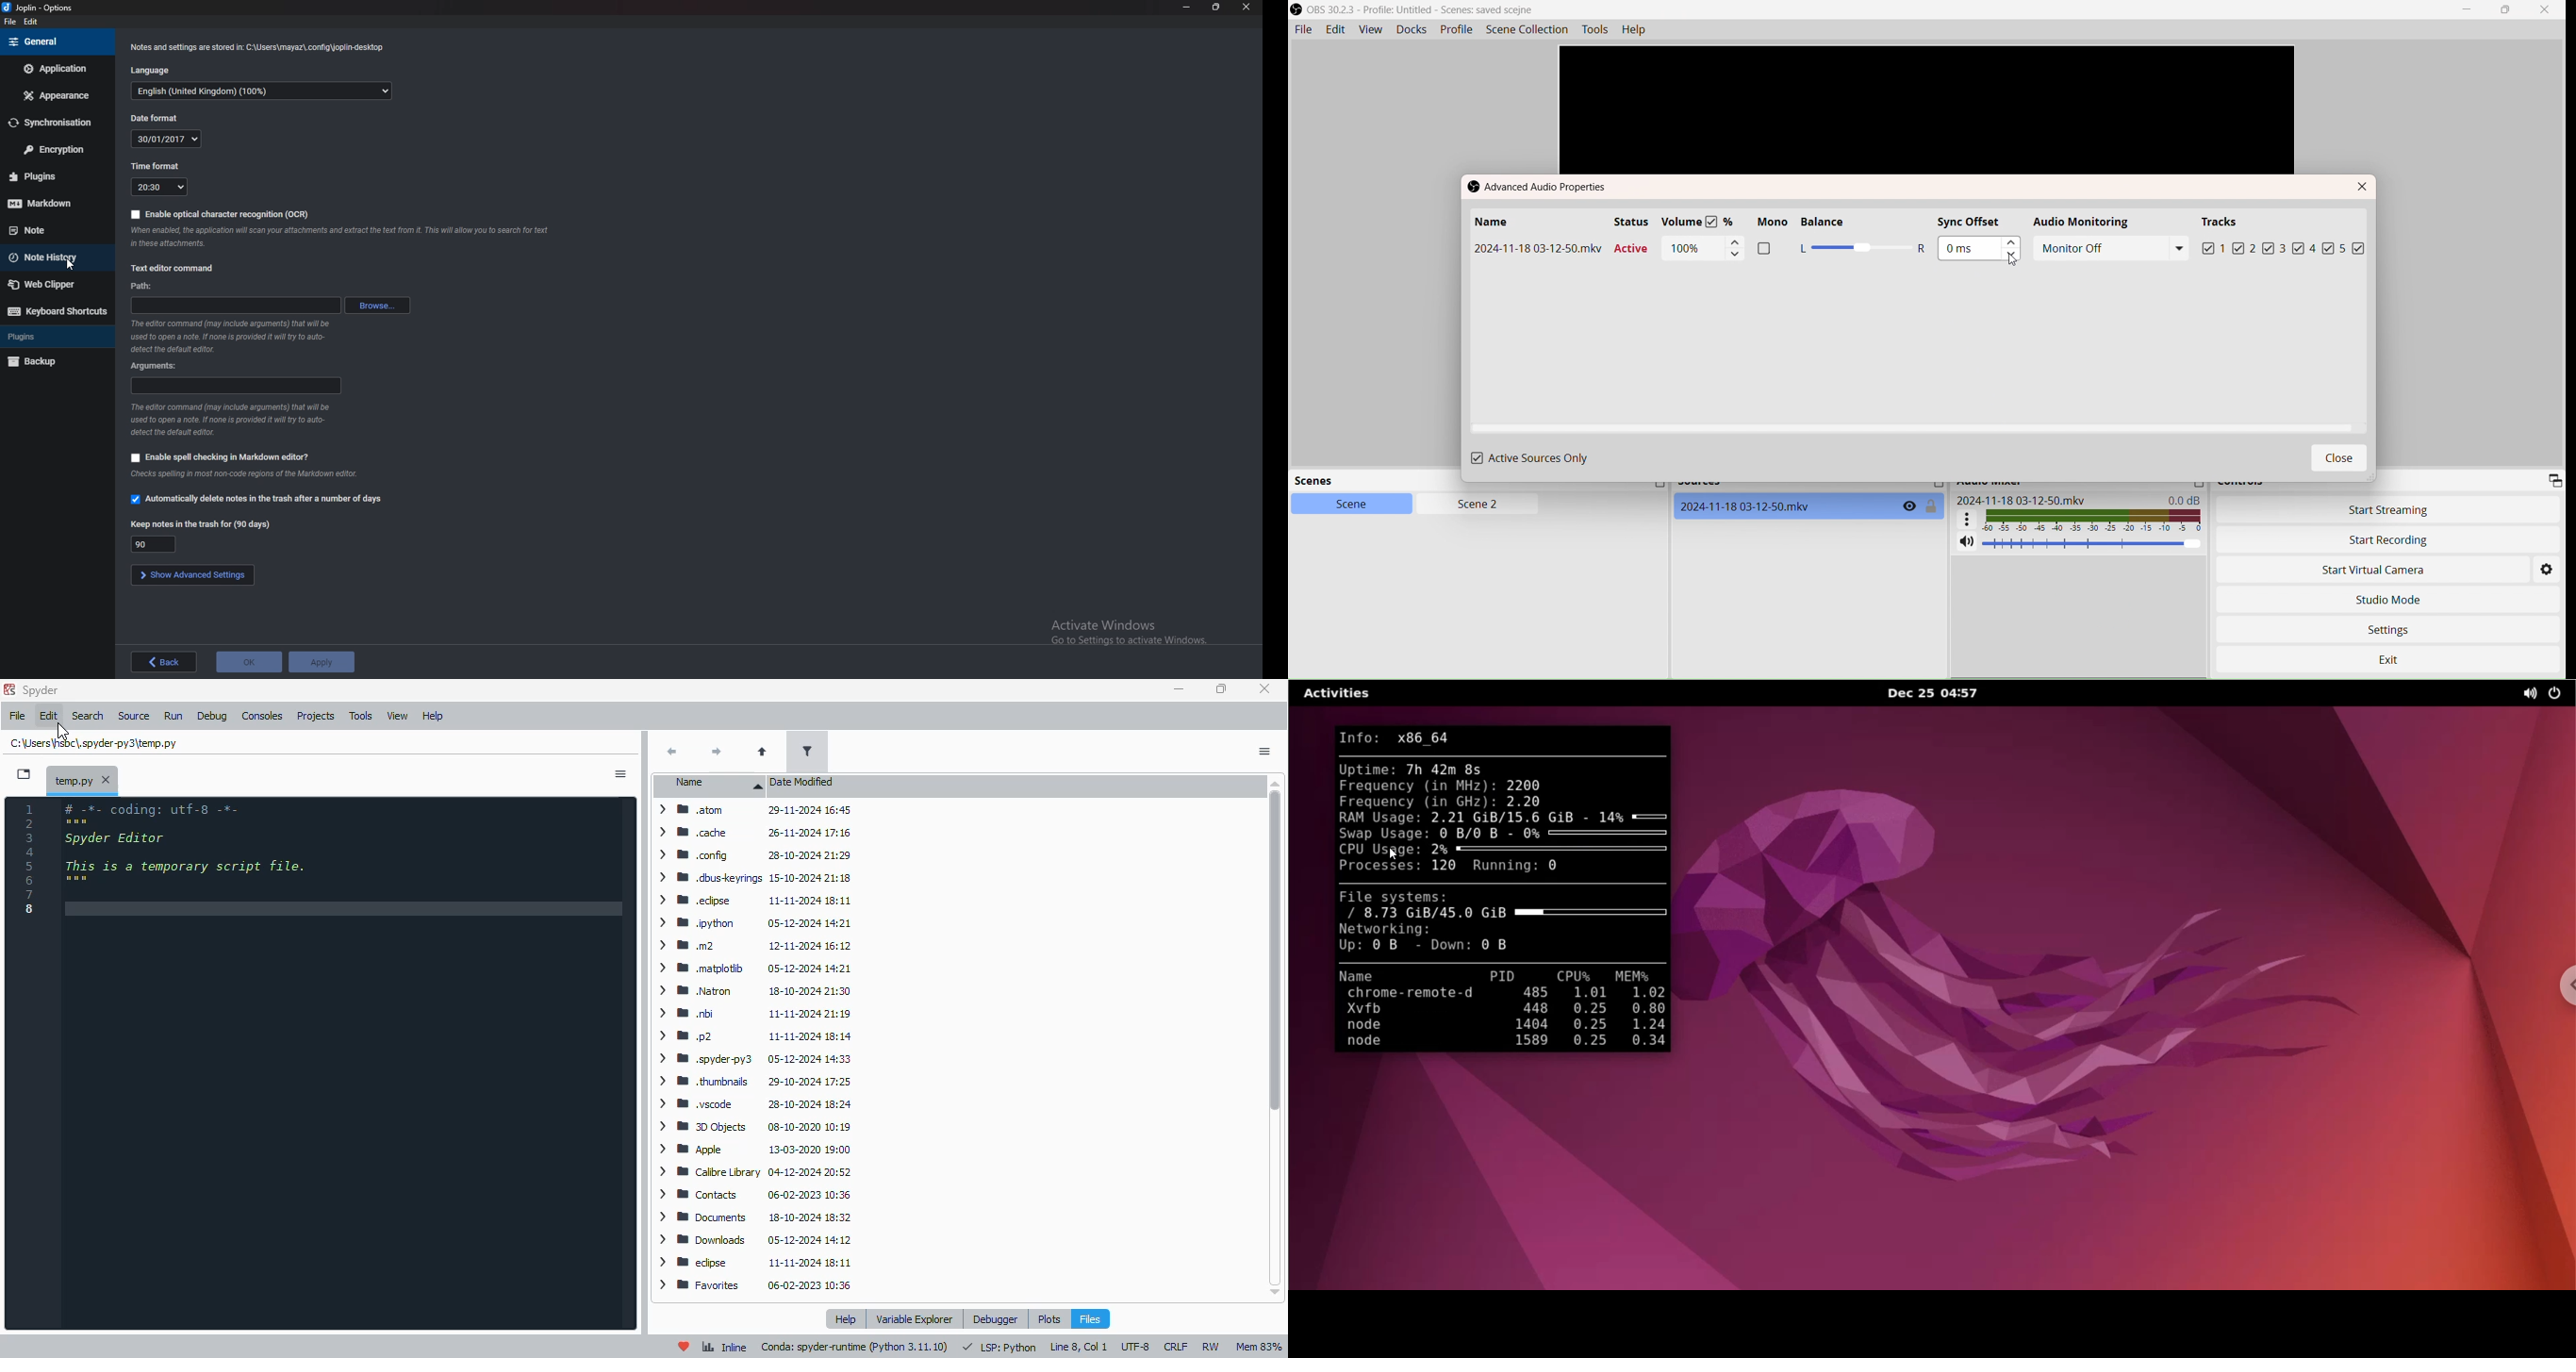 Image resolution: width=2576 pixels, height=1372 pixels. What do you see at coordinates (253, 474) in the screenshot?
I see `Info` at bounding box center [253, 474].